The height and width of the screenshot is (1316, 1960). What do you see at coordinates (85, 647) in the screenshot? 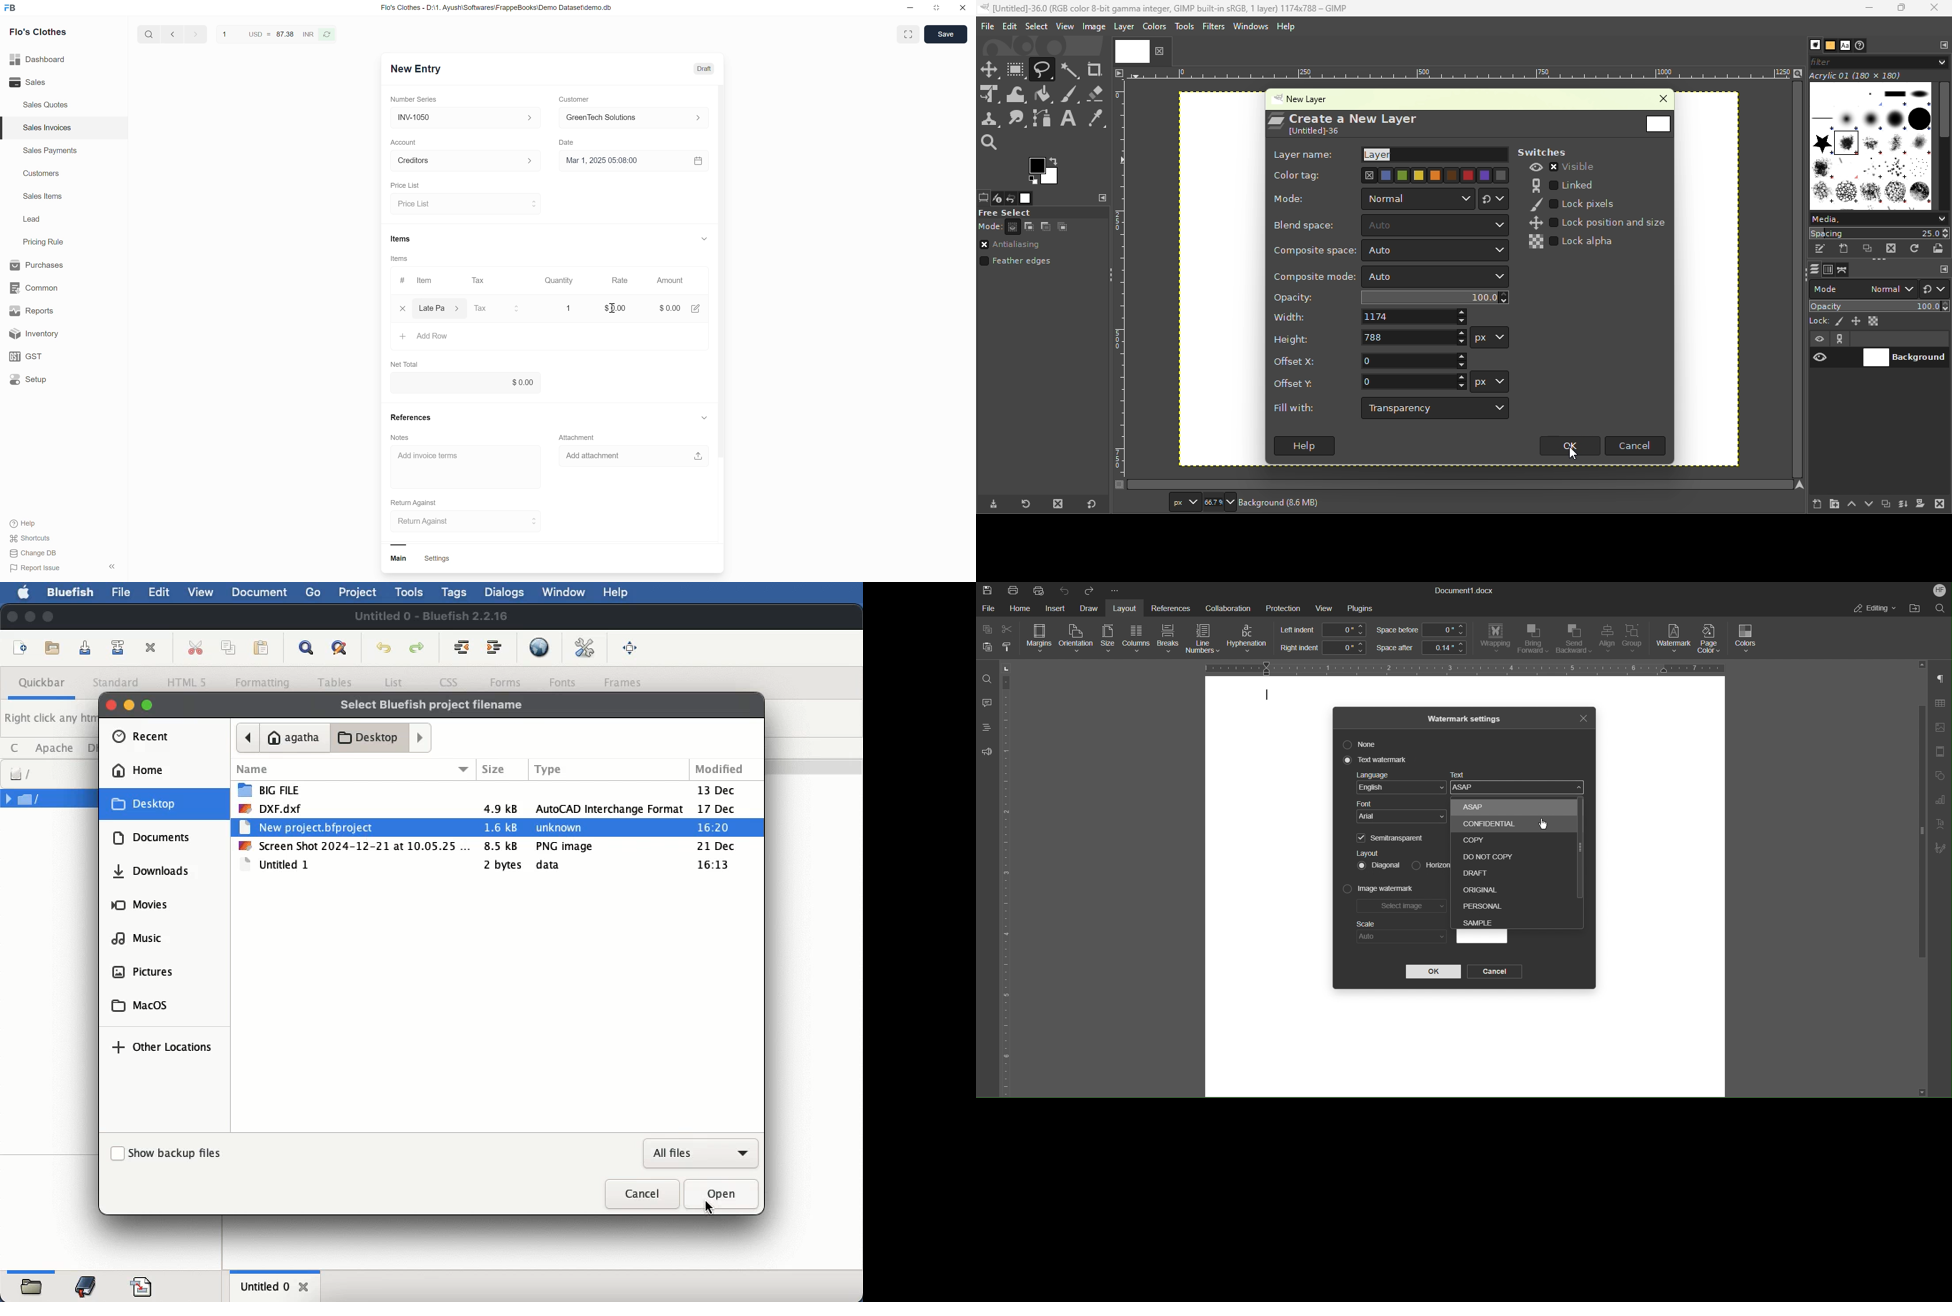
I see `save current file` at bounding box center [85, 647].